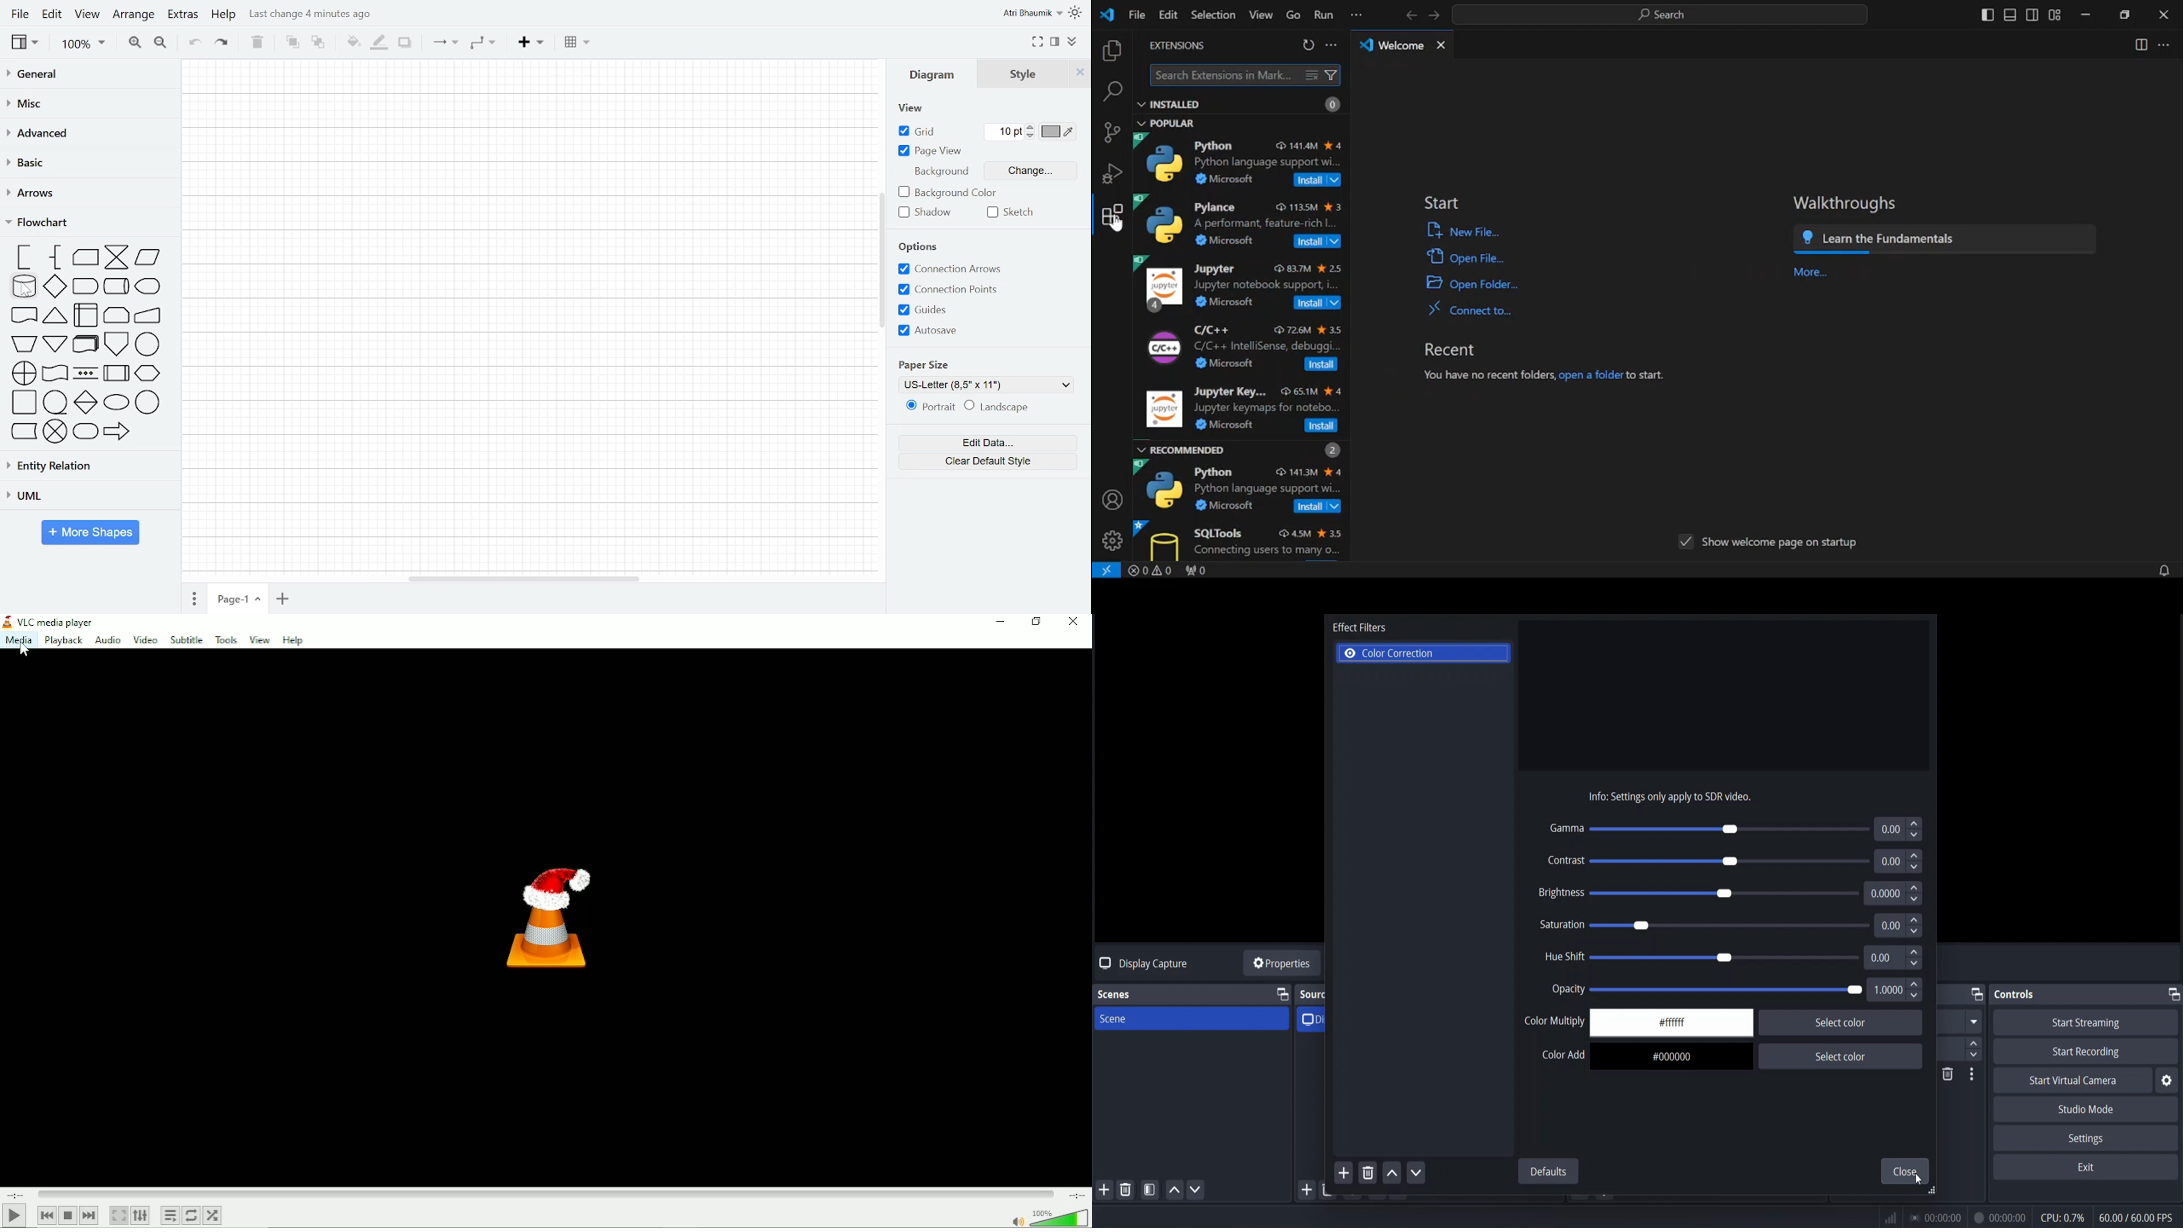  I want to click on manual input, so click(148, 316).